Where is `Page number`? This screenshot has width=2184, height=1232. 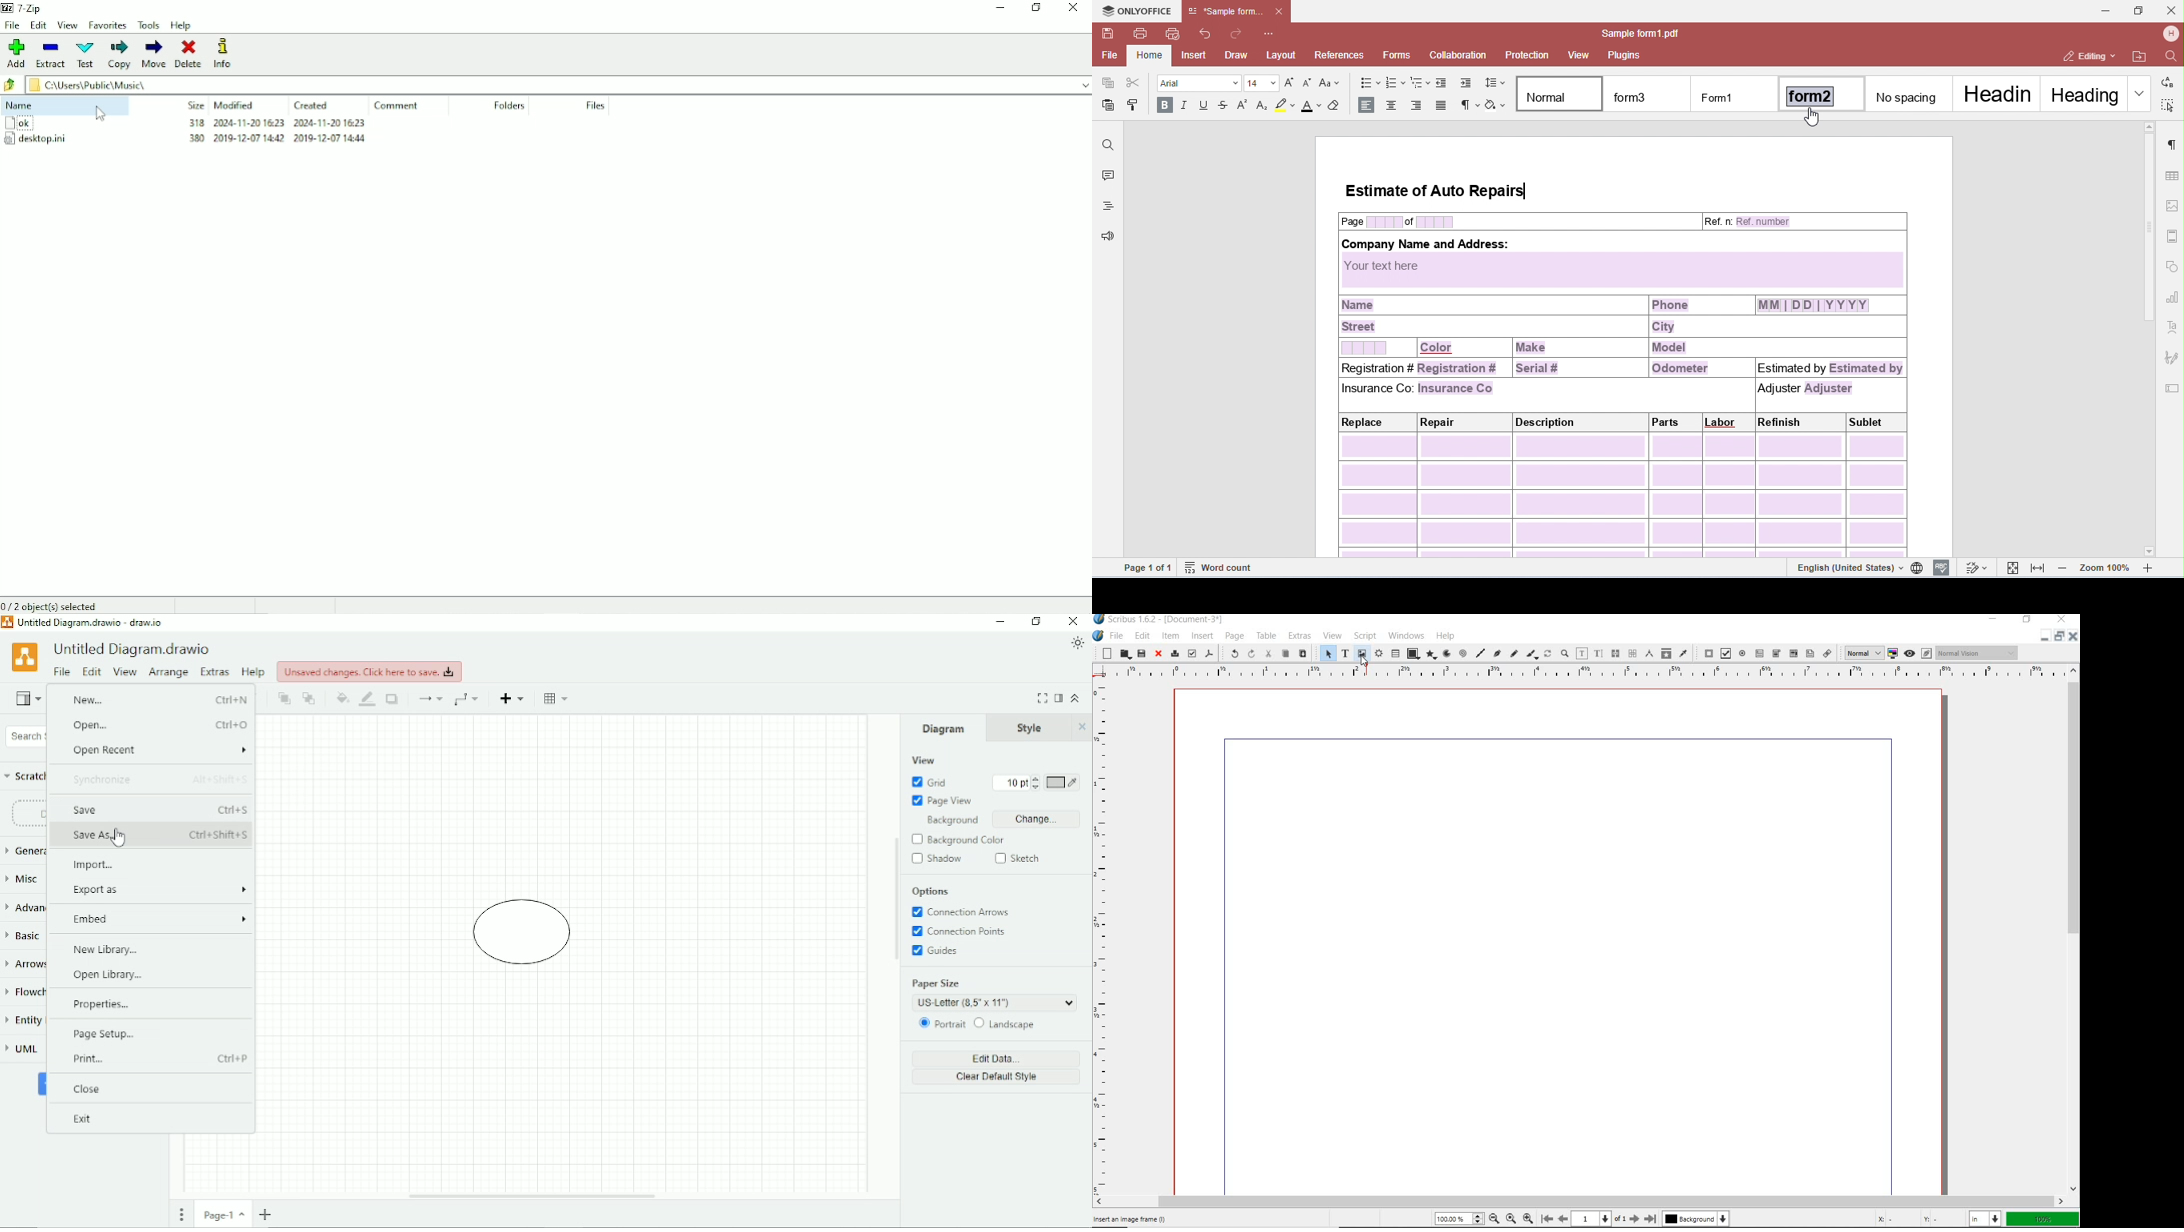
Page number is located at coordinates (224, 1217).